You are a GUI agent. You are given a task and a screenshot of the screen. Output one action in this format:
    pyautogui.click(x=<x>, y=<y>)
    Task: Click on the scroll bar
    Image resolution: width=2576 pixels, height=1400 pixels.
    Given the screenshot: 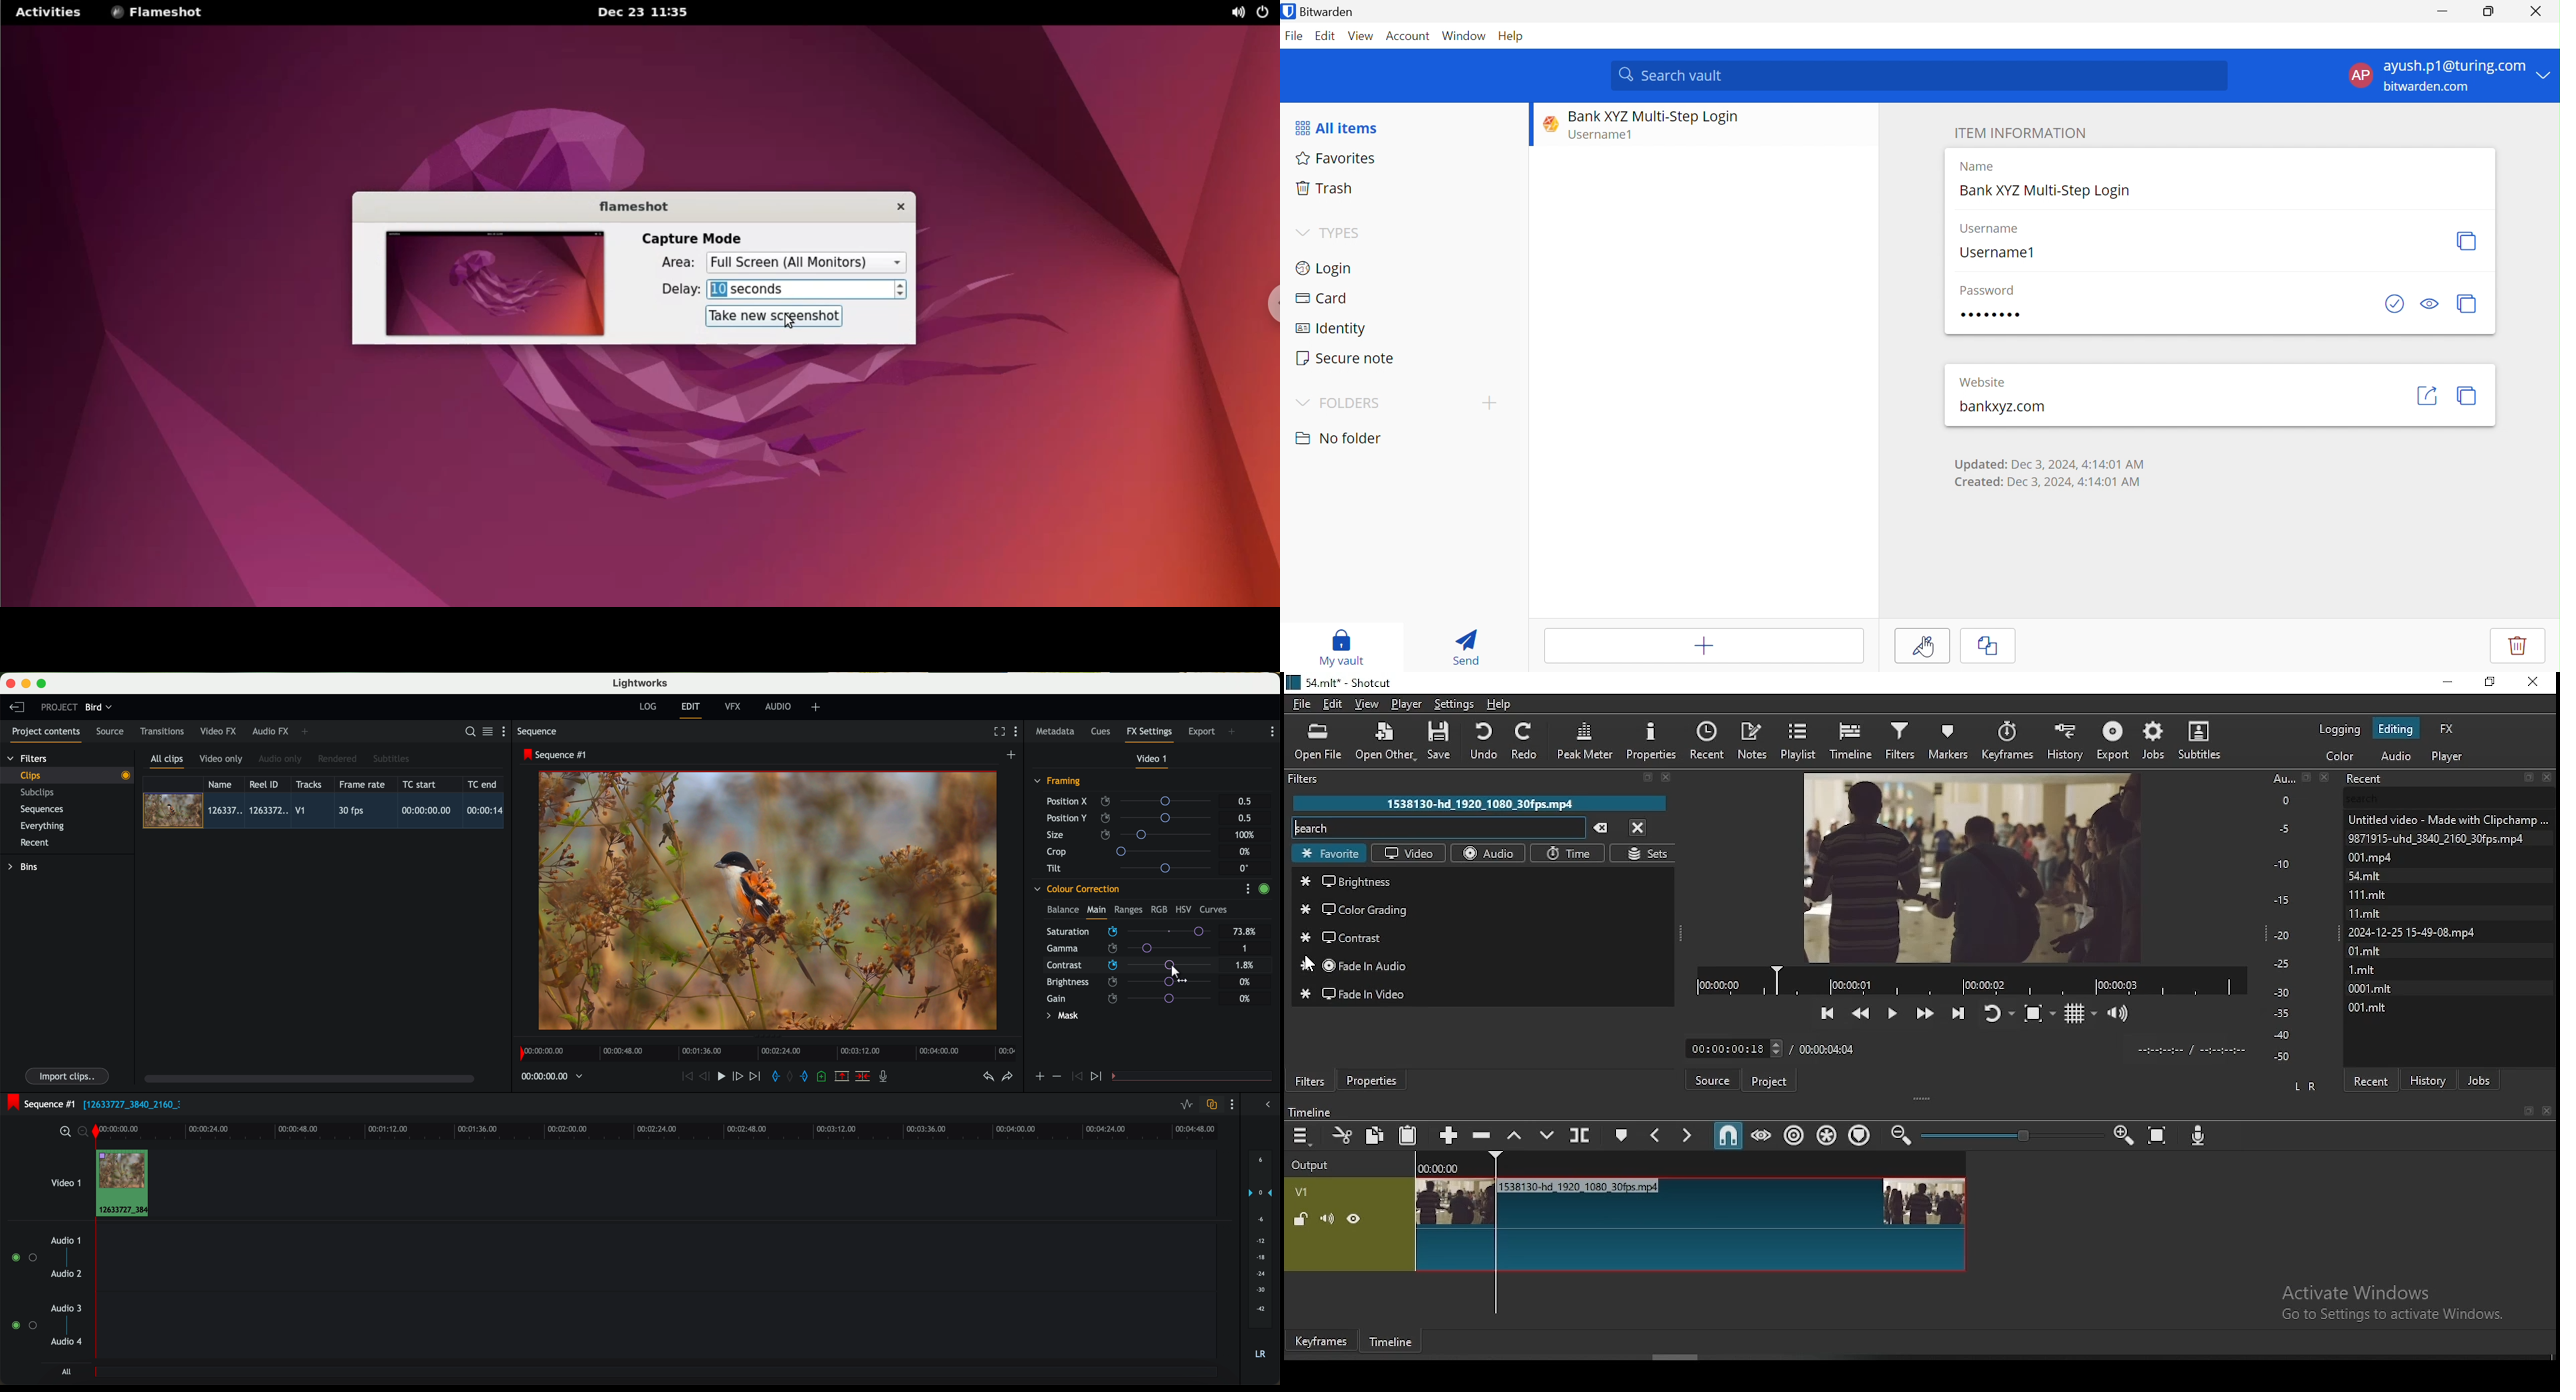 What is the action you would take?
    pyautogui.click(x=1679, y=1355)
    